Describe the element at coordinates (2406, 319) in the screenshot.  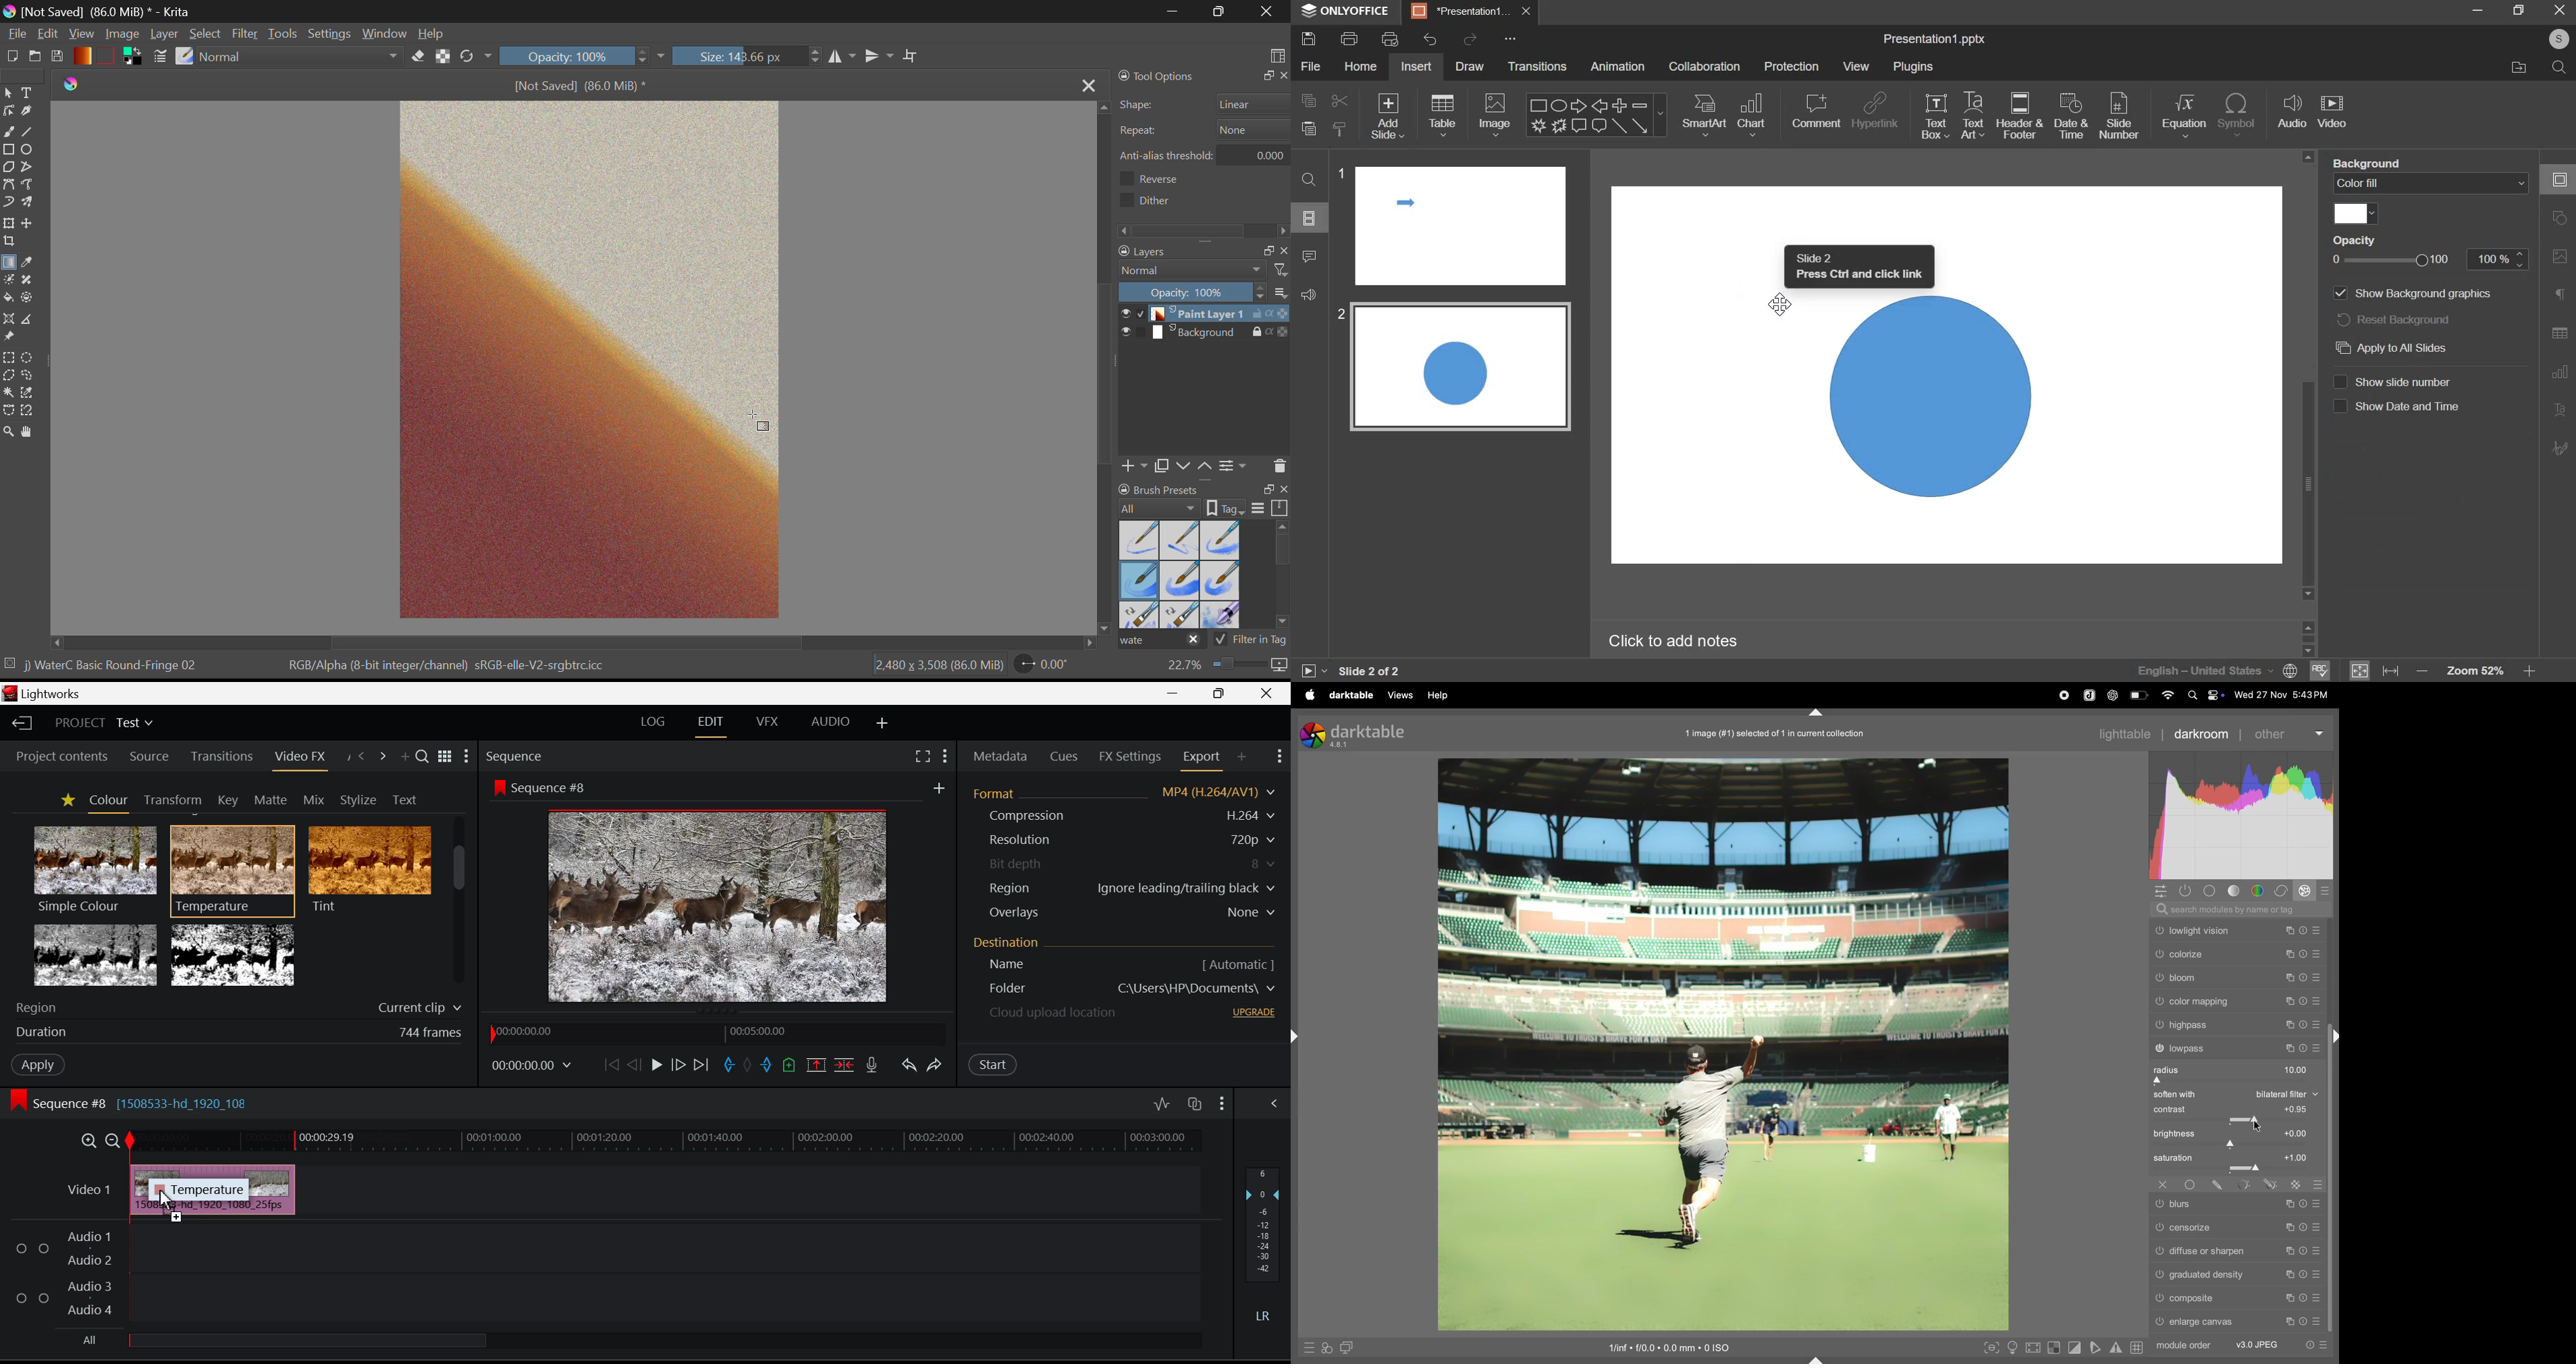
I see `reset background` at that location.